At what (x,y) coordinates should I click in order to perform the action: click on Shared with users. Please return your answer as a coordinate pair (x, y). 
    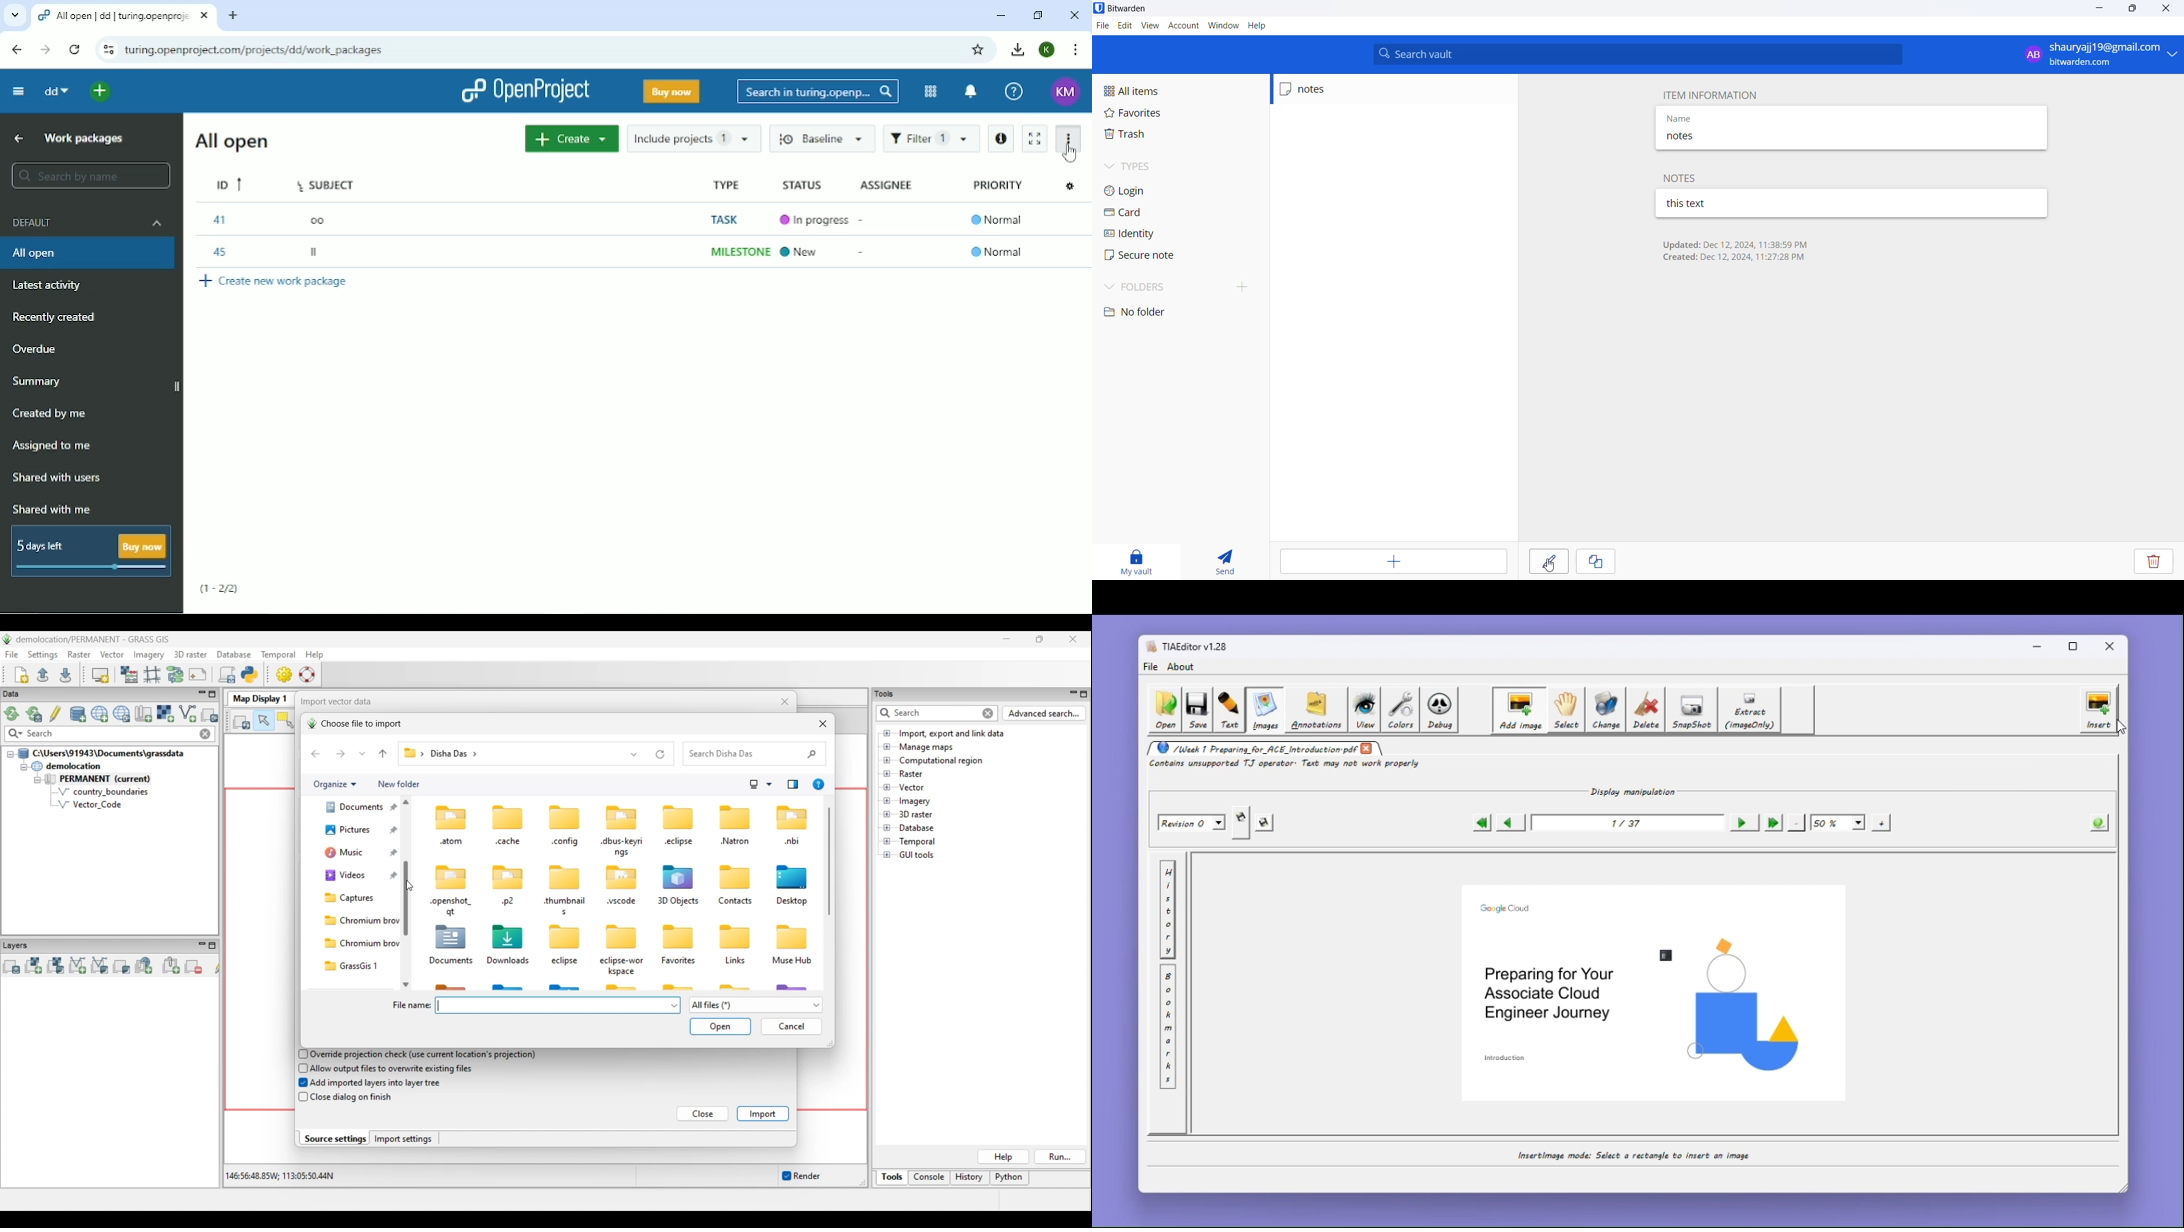
    Looking at the image, I should click on (63, 478).